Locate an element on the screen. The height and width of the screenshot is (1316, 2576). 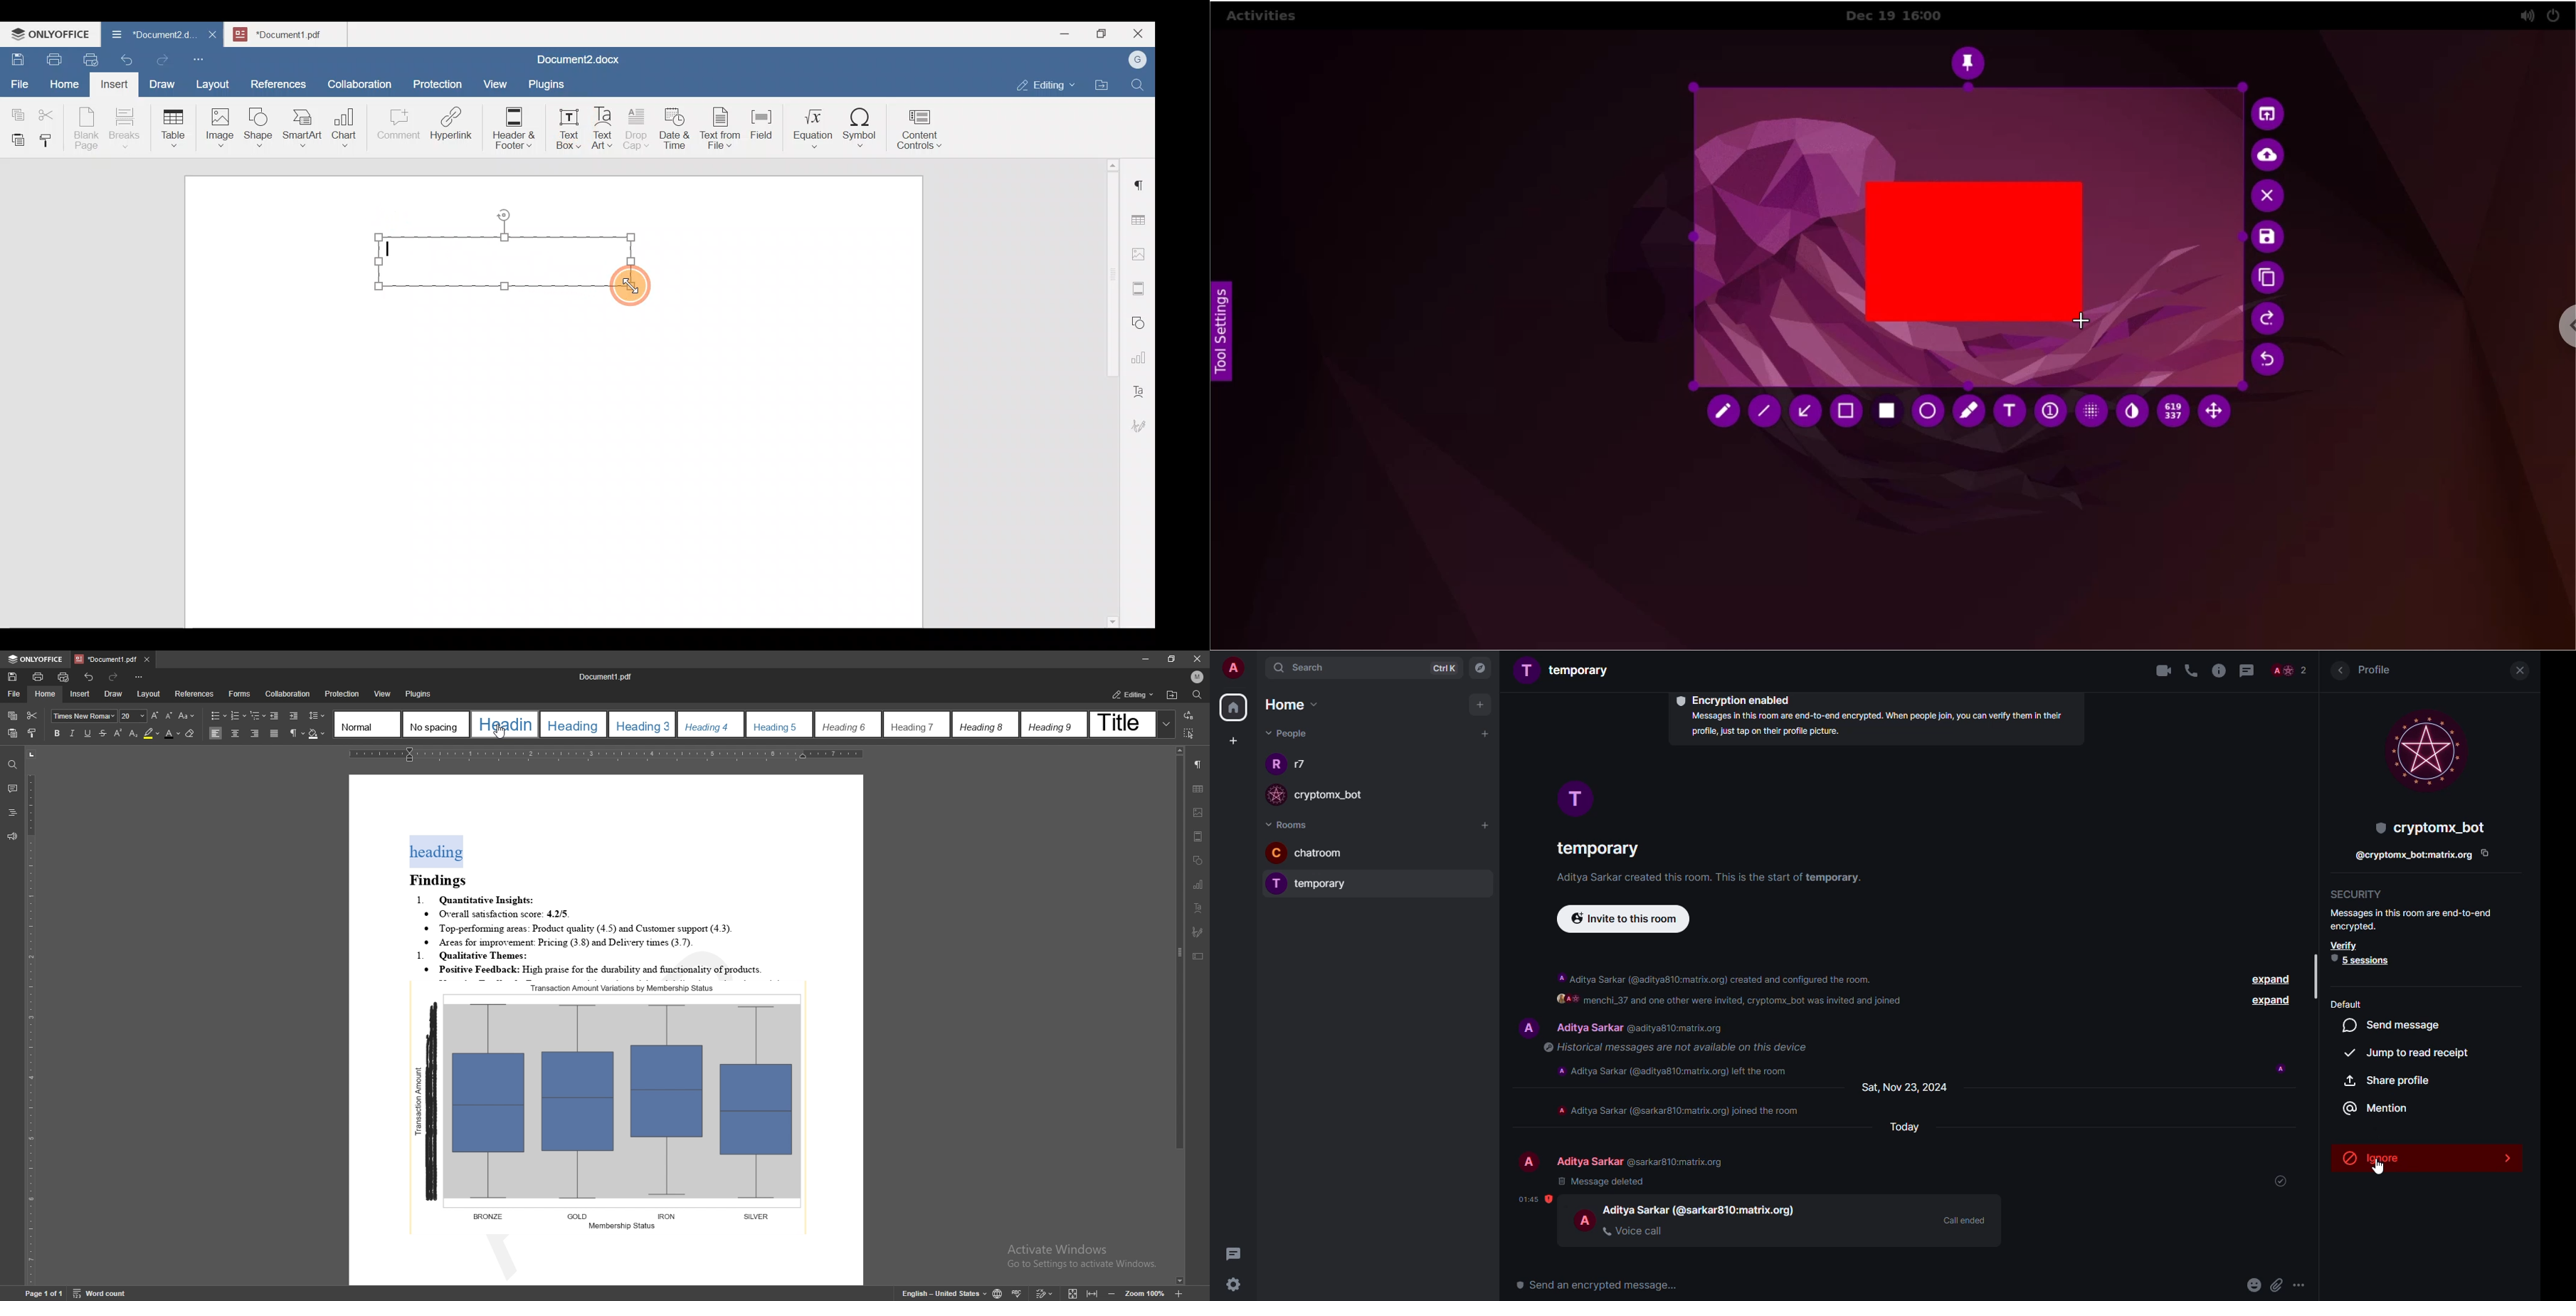
Date & time is located at coordinates (676, 126).